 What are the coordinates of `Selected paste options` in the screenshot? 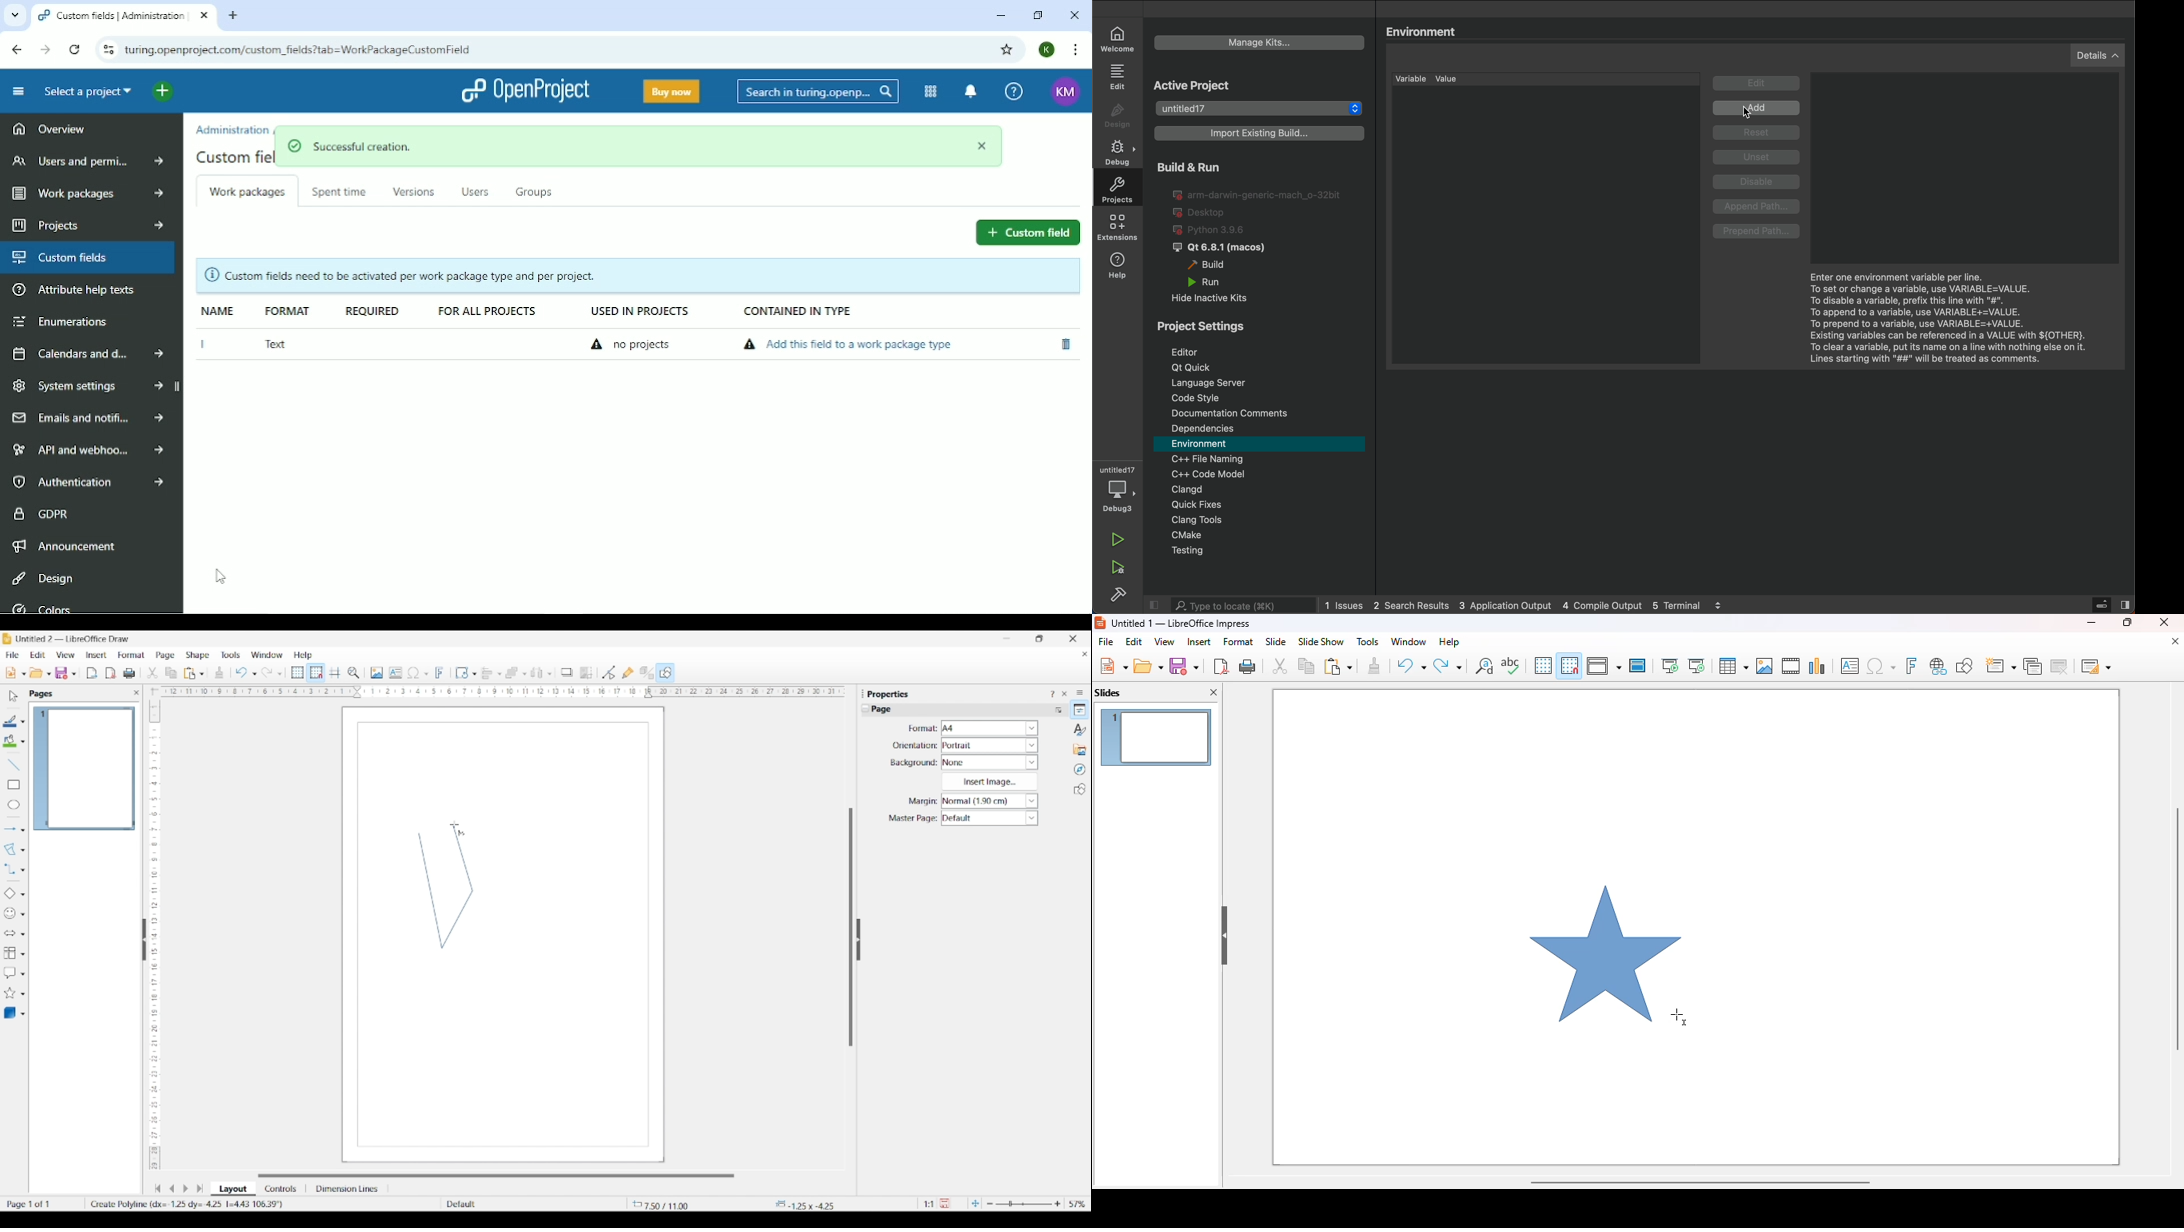 It's located at (190, 673).